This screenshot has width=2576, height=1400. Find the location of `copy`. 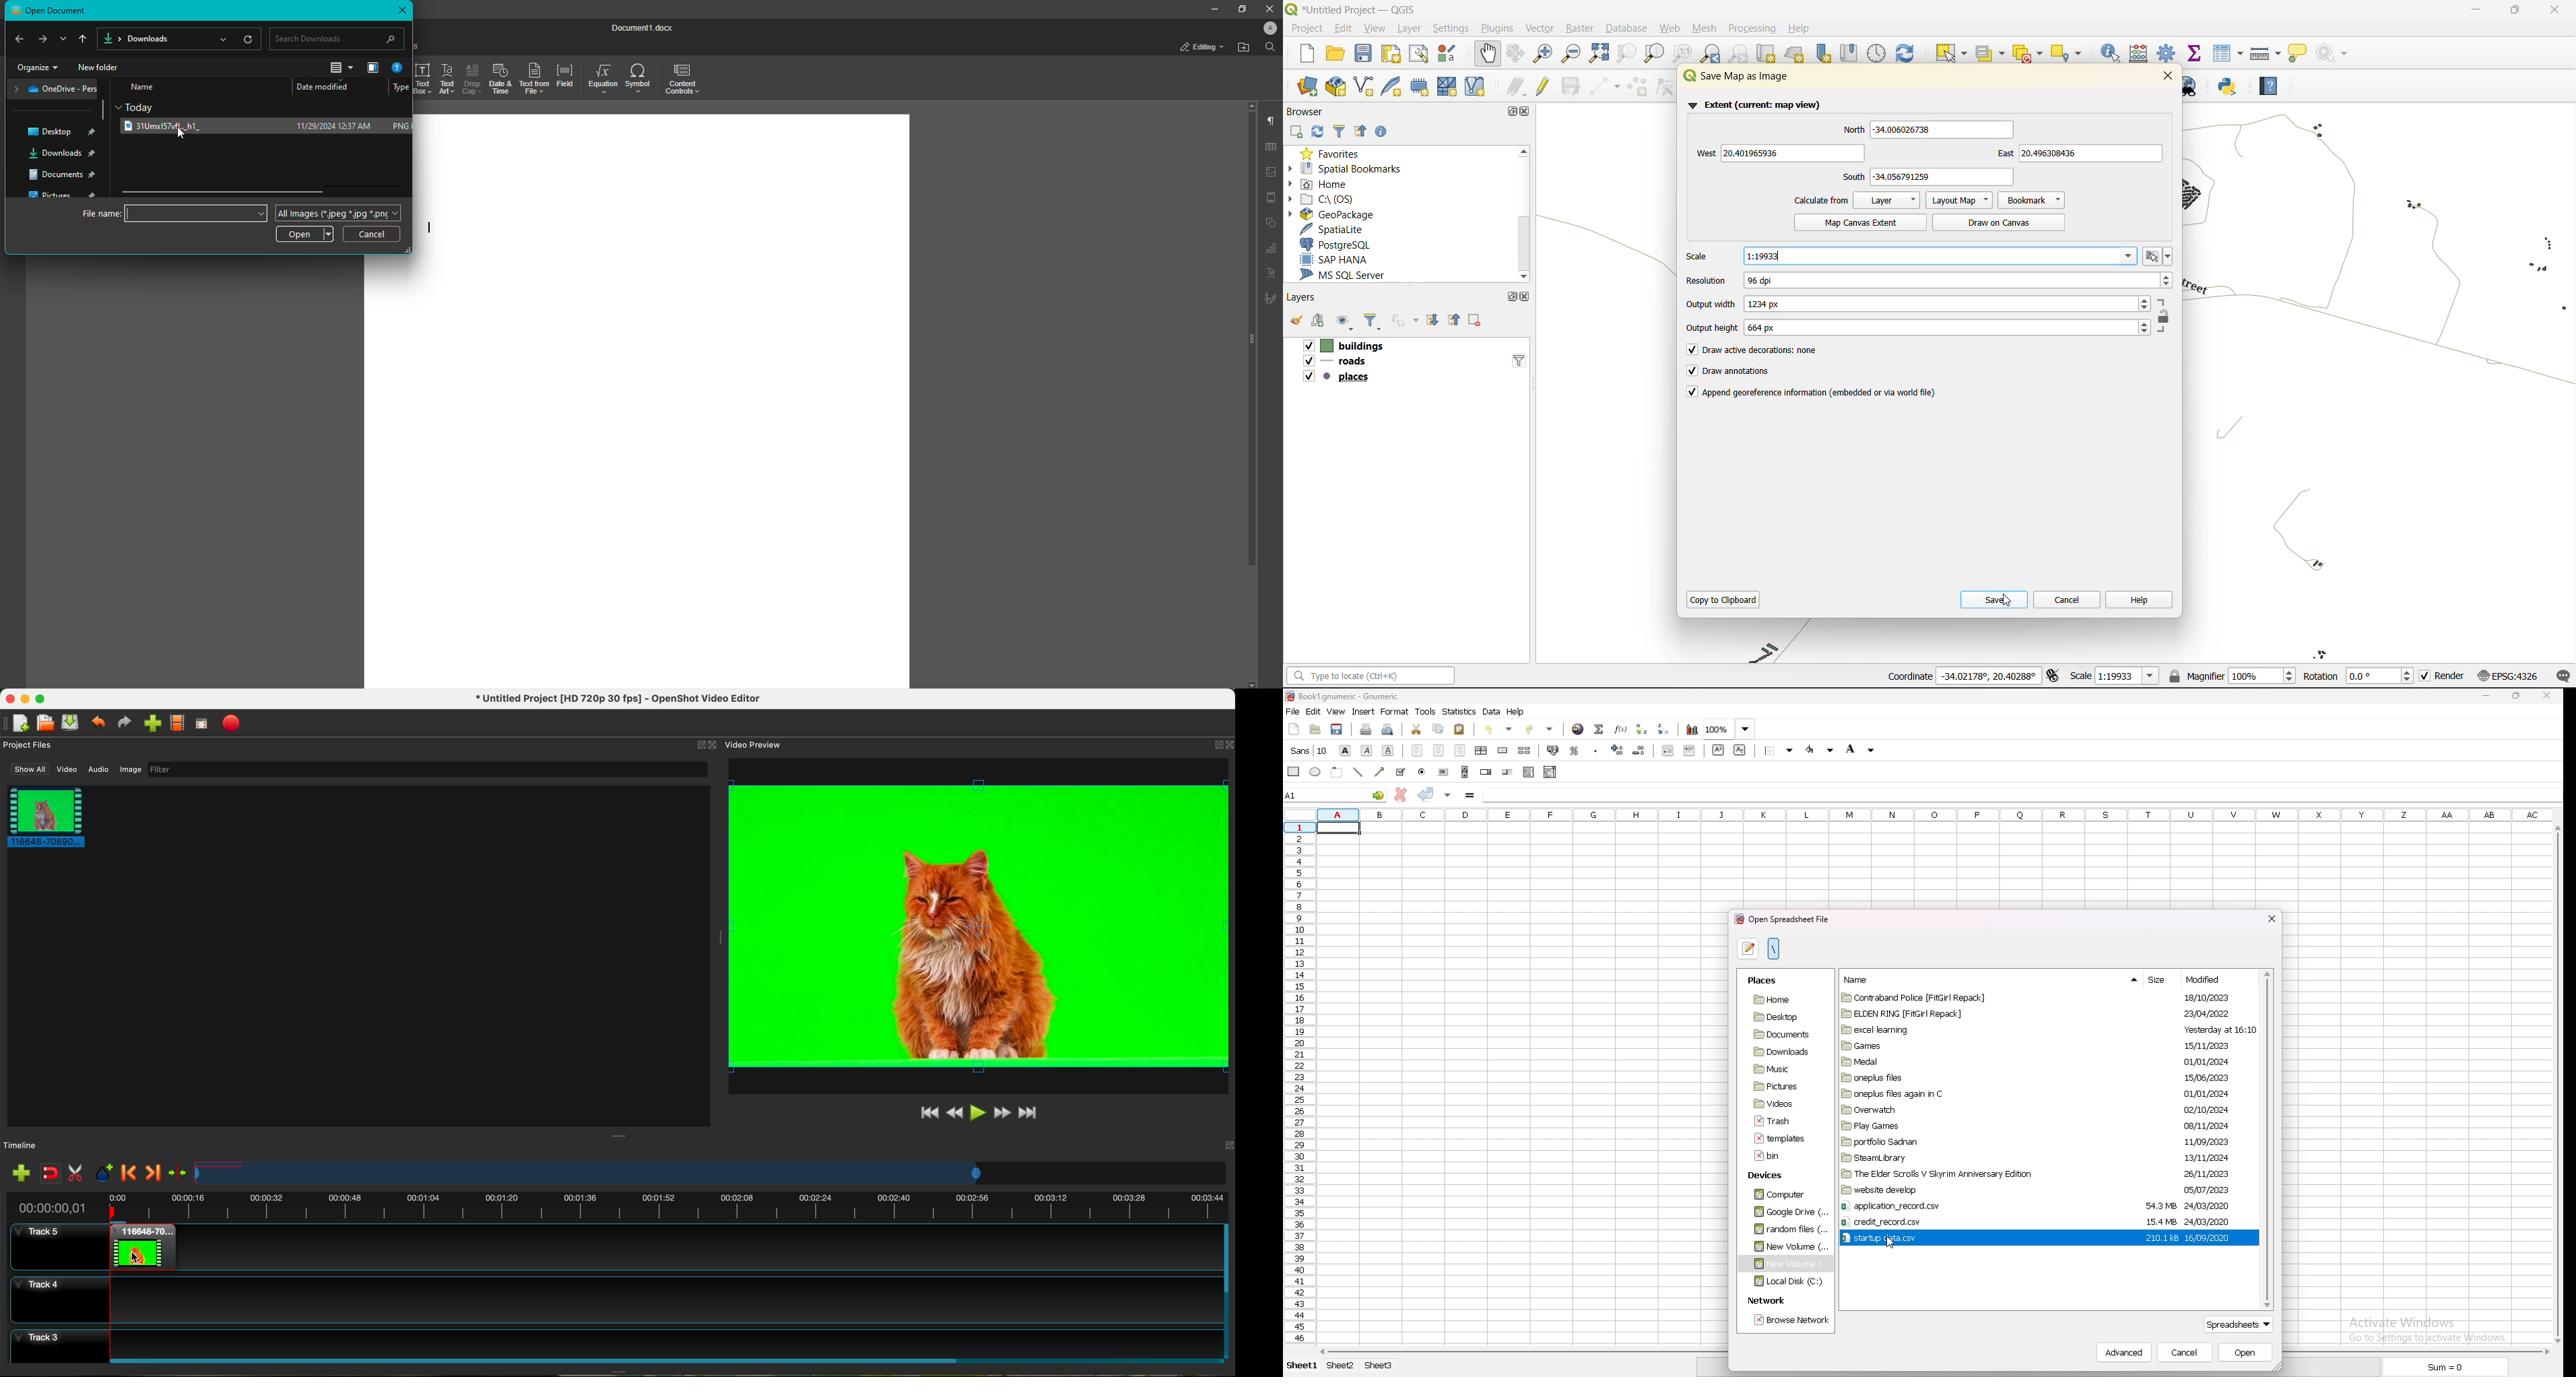

copy is located at coordinates (1438, 729).